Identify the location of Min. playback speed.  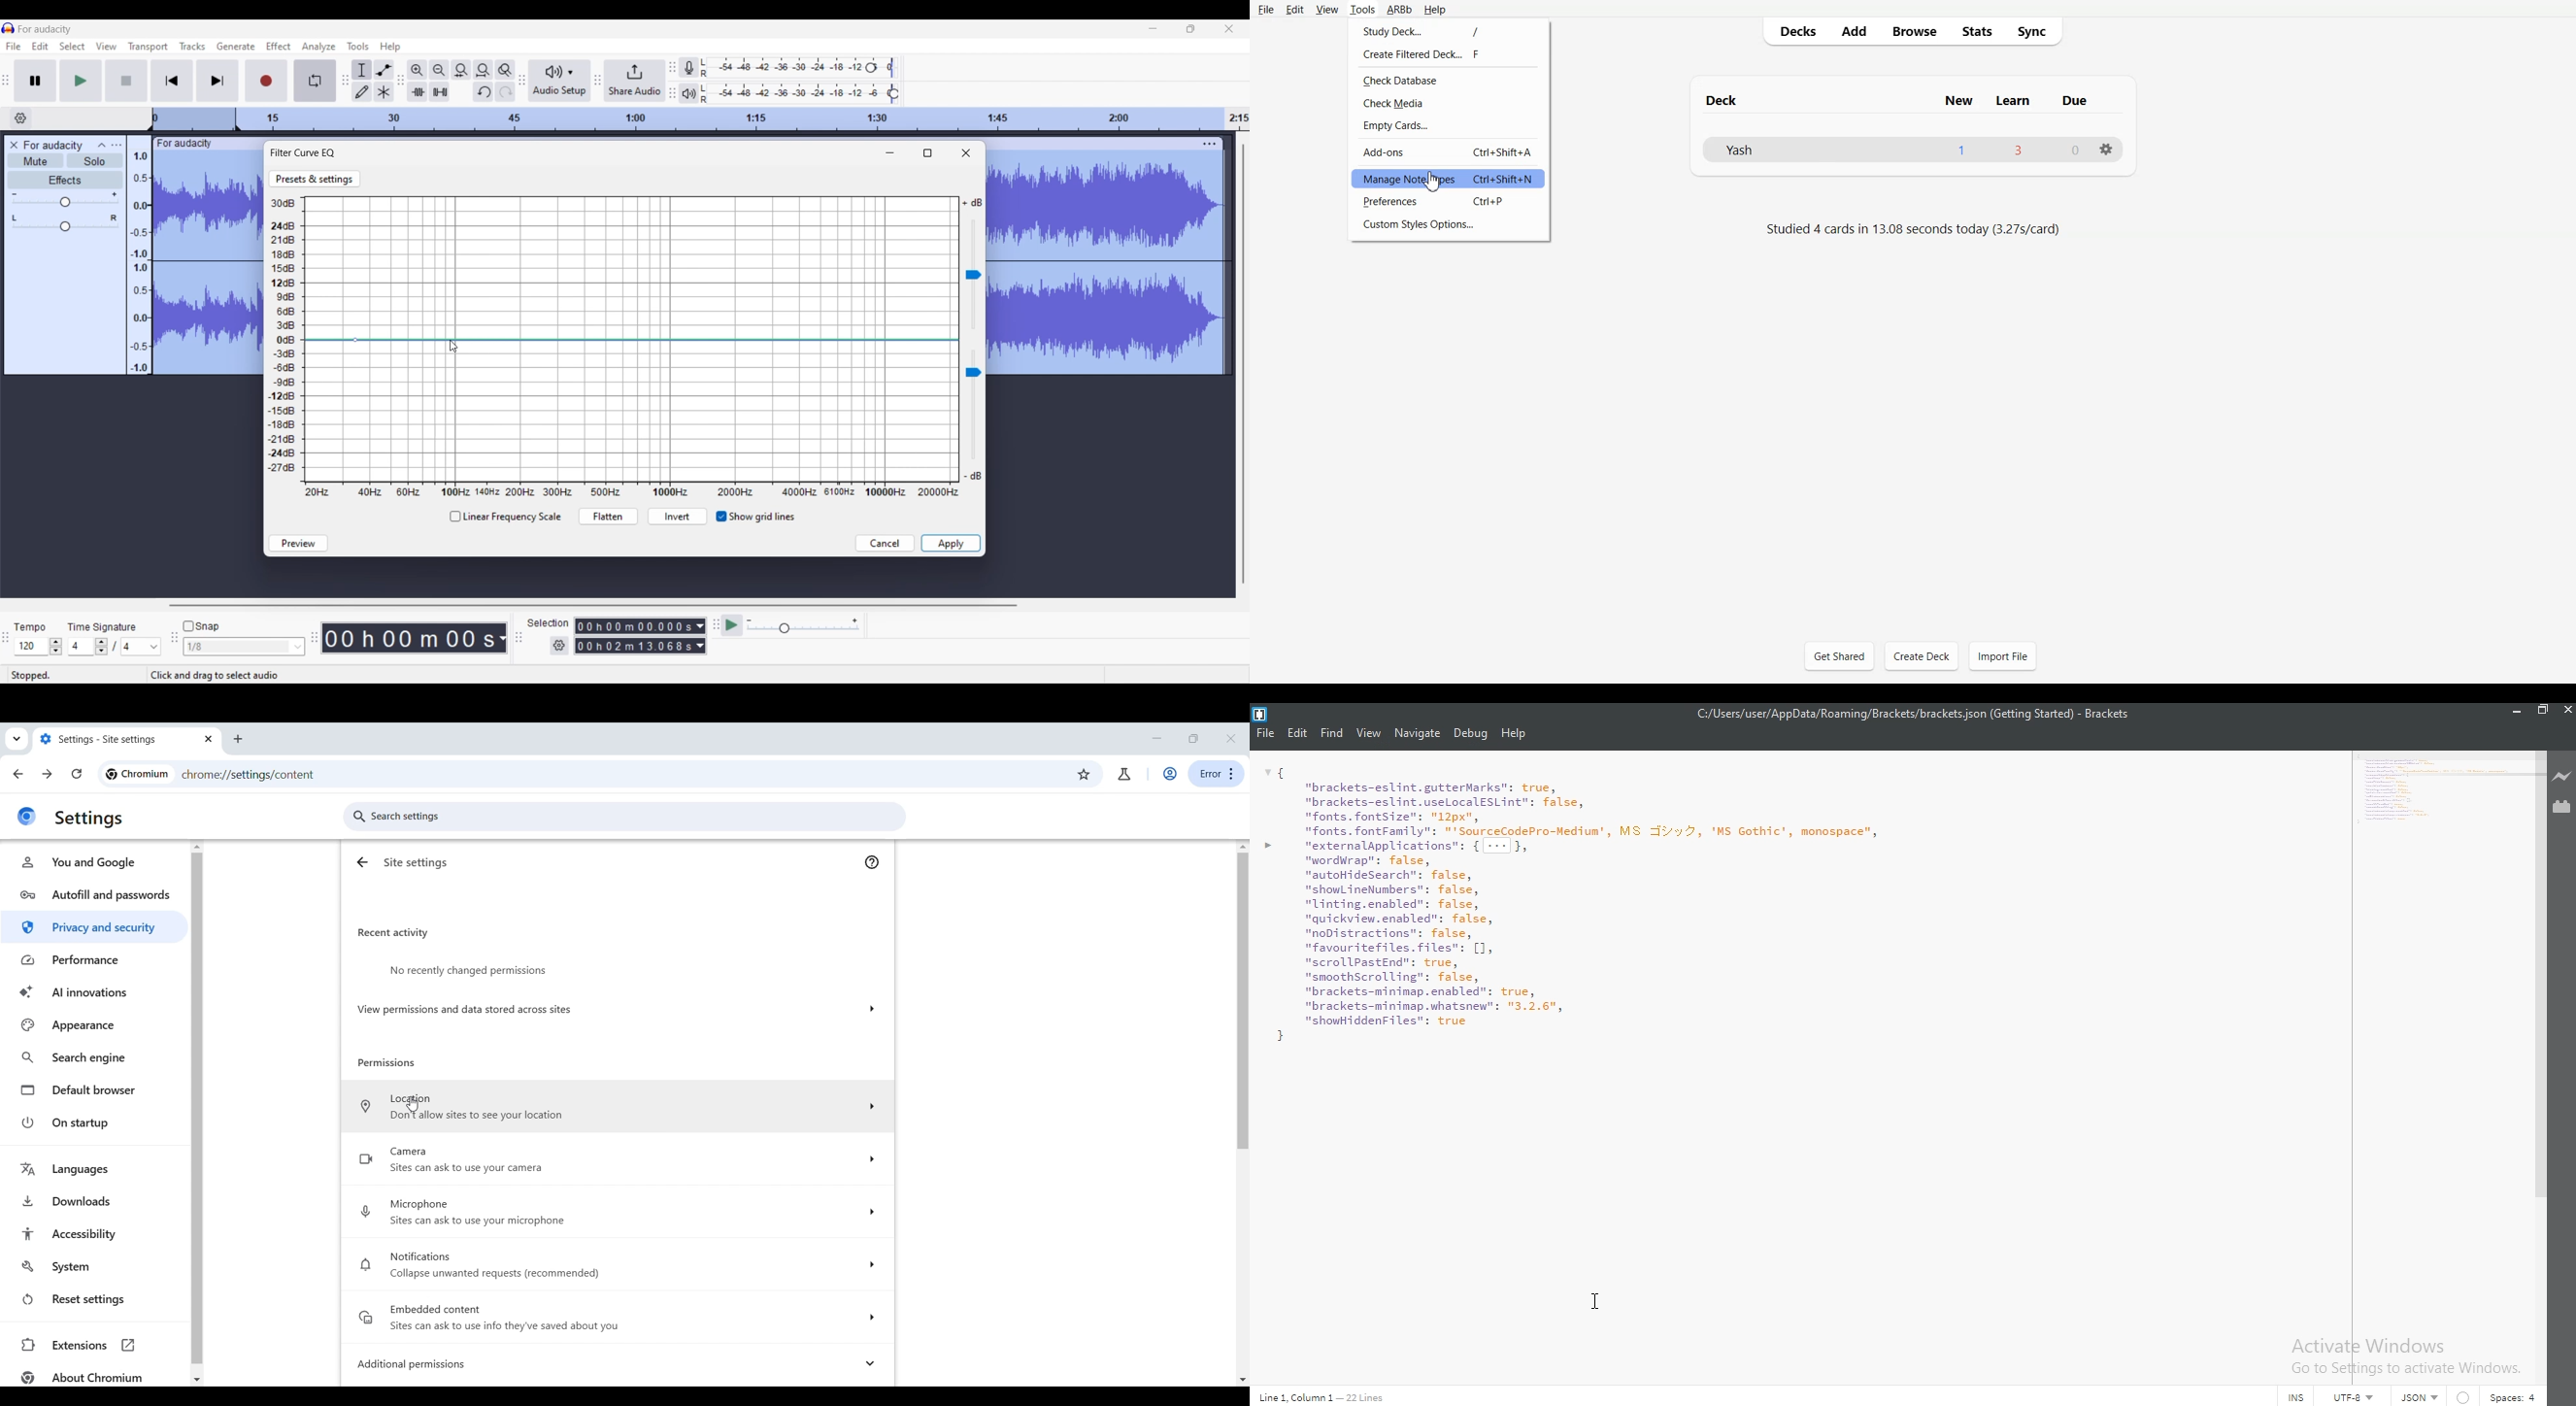
(750, 620).